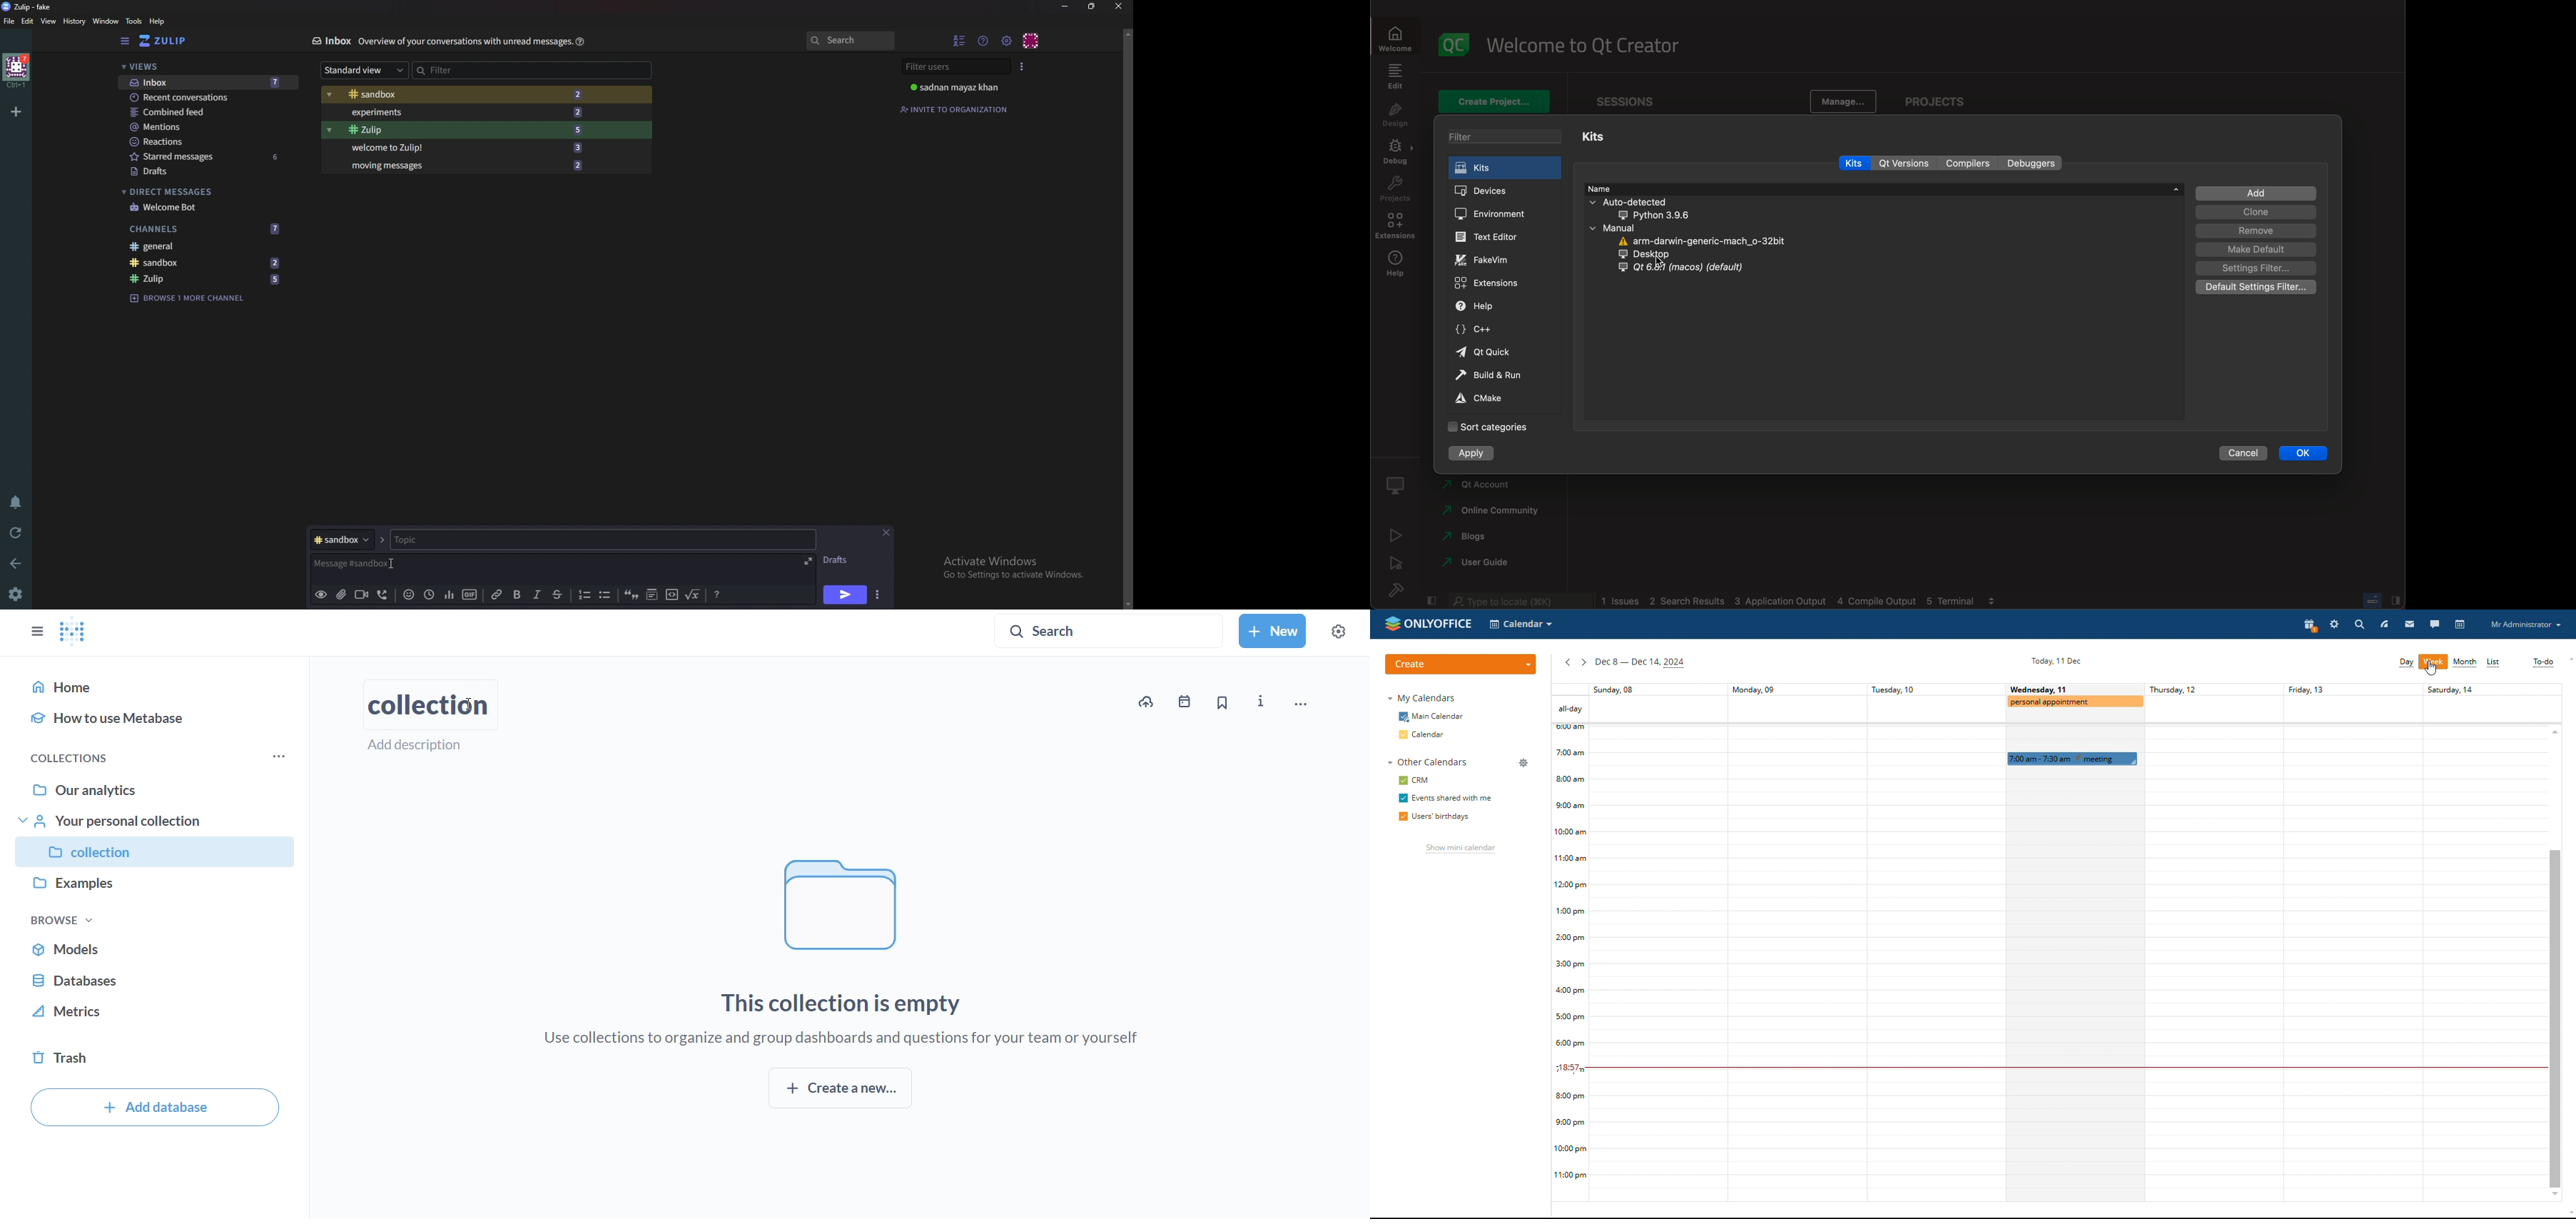 The height and width of the screenshot is (1232, 2576). I want to click on other calendars, so click(1428, 762).